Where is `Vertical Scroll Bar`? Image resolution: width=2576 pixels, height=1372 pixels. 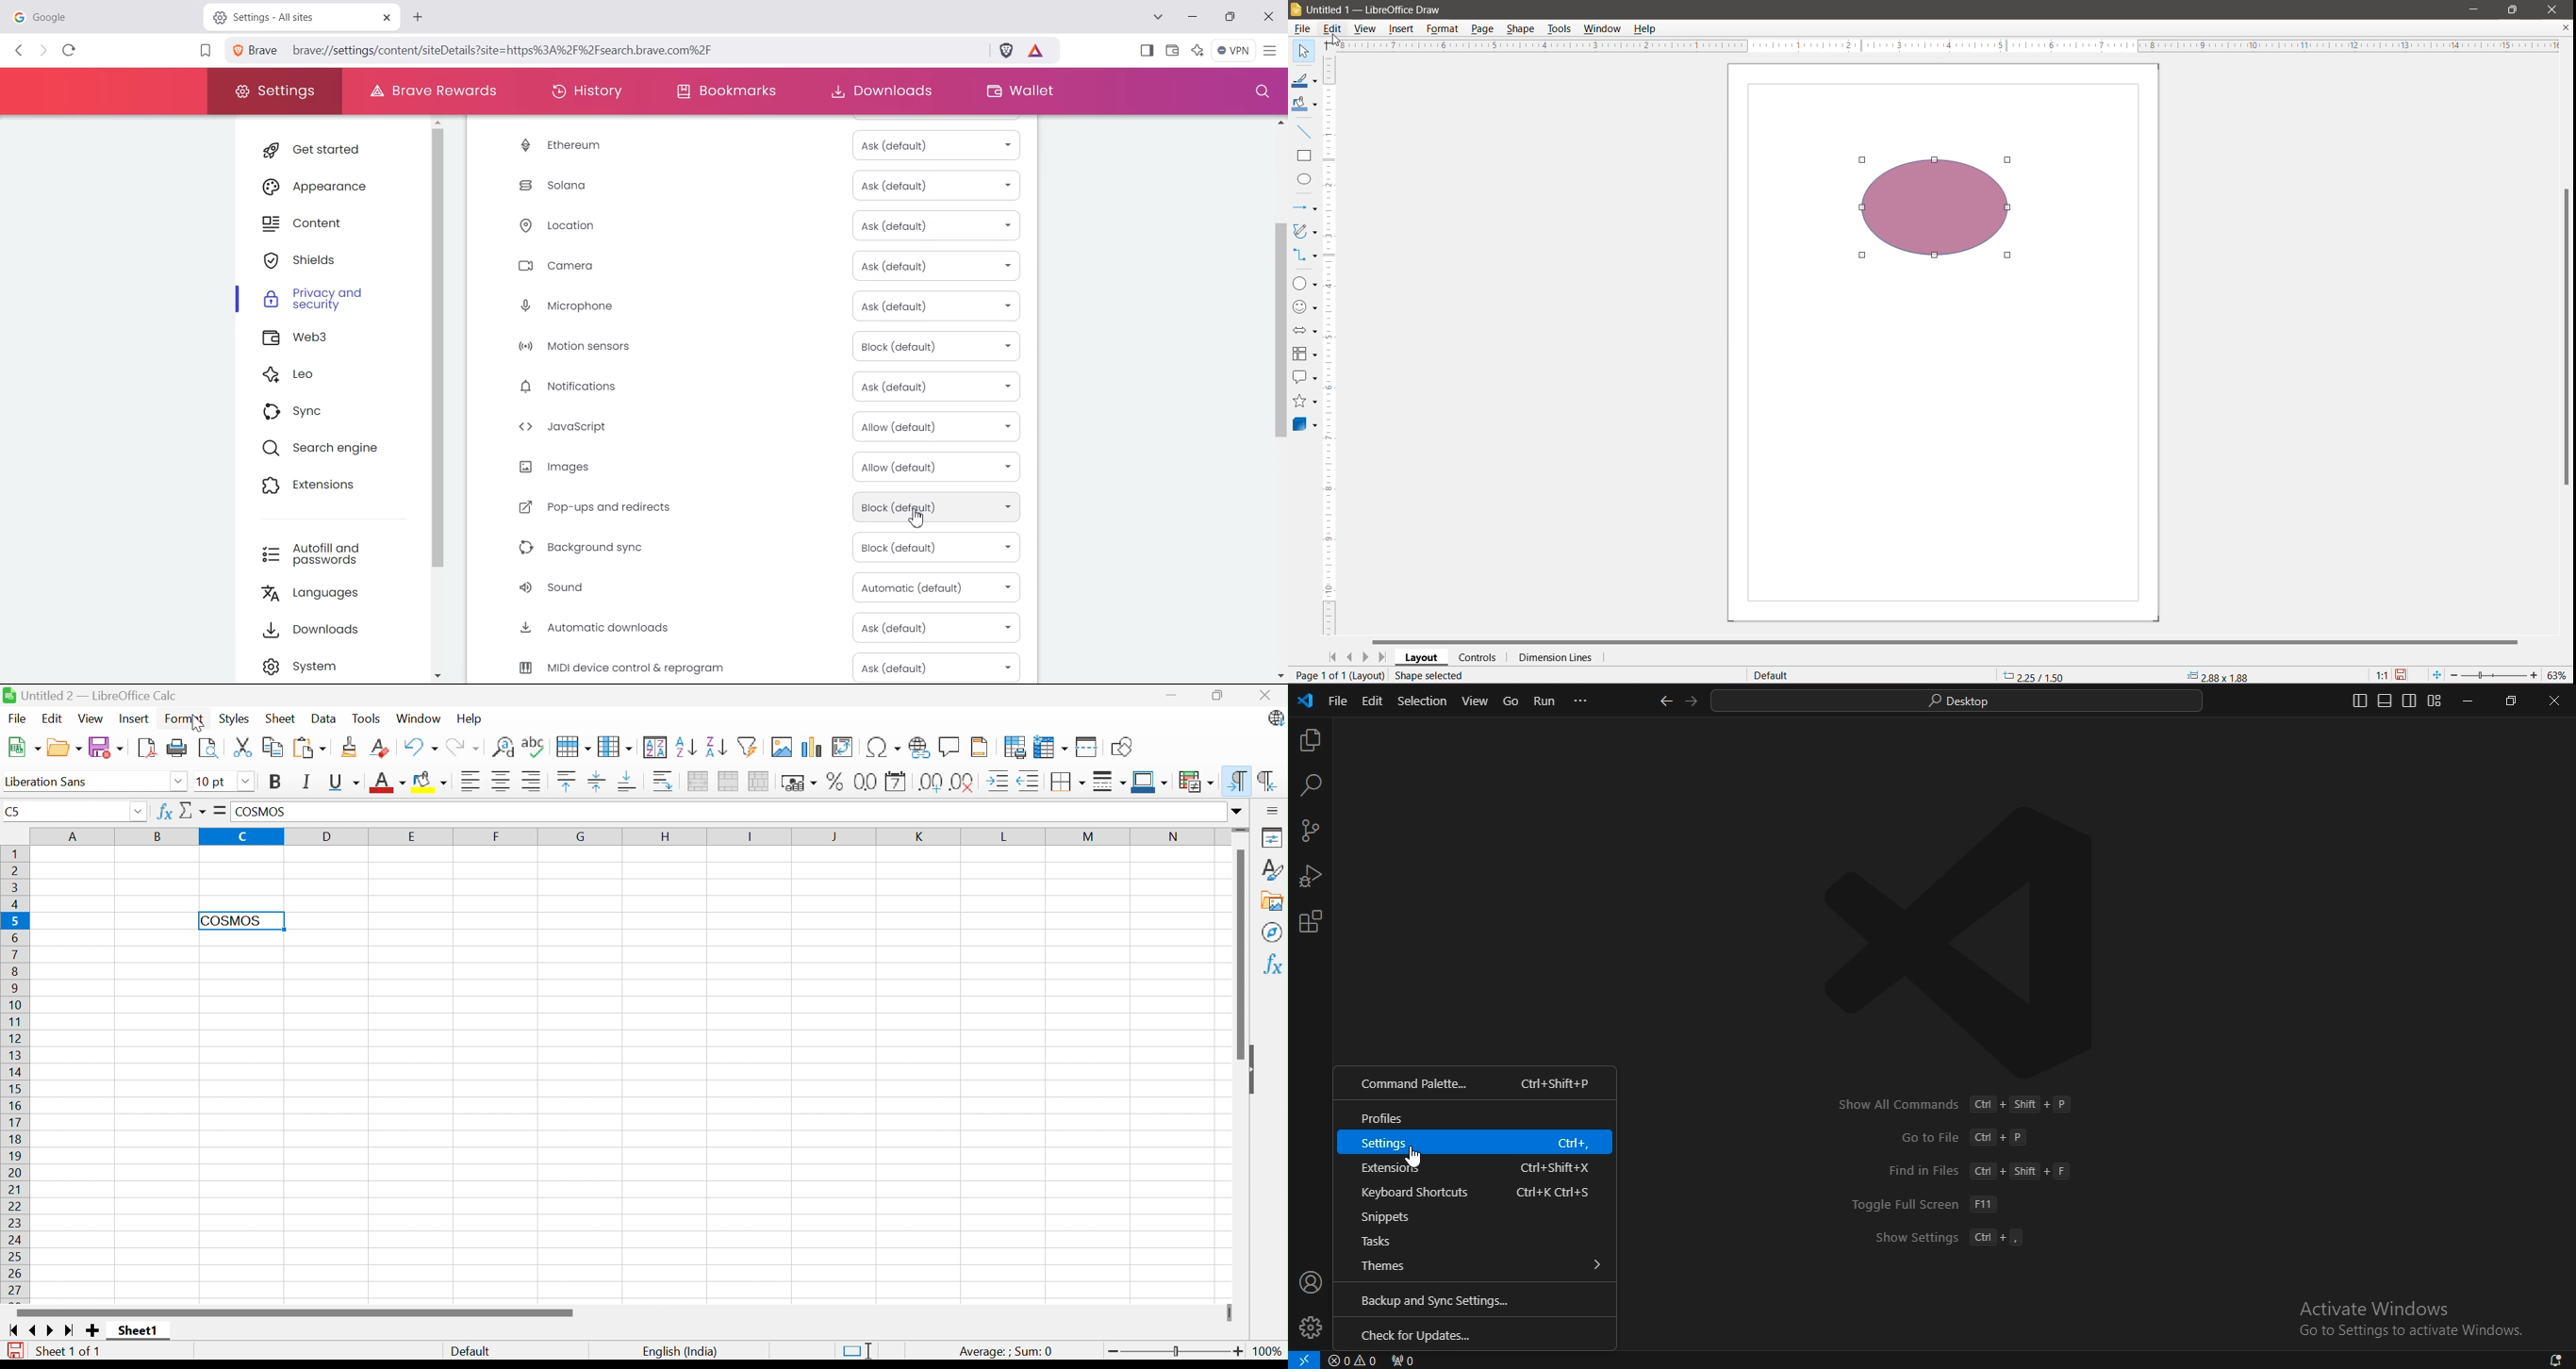 Vertical Scroll Bar is located at coordinates (2566, 339).